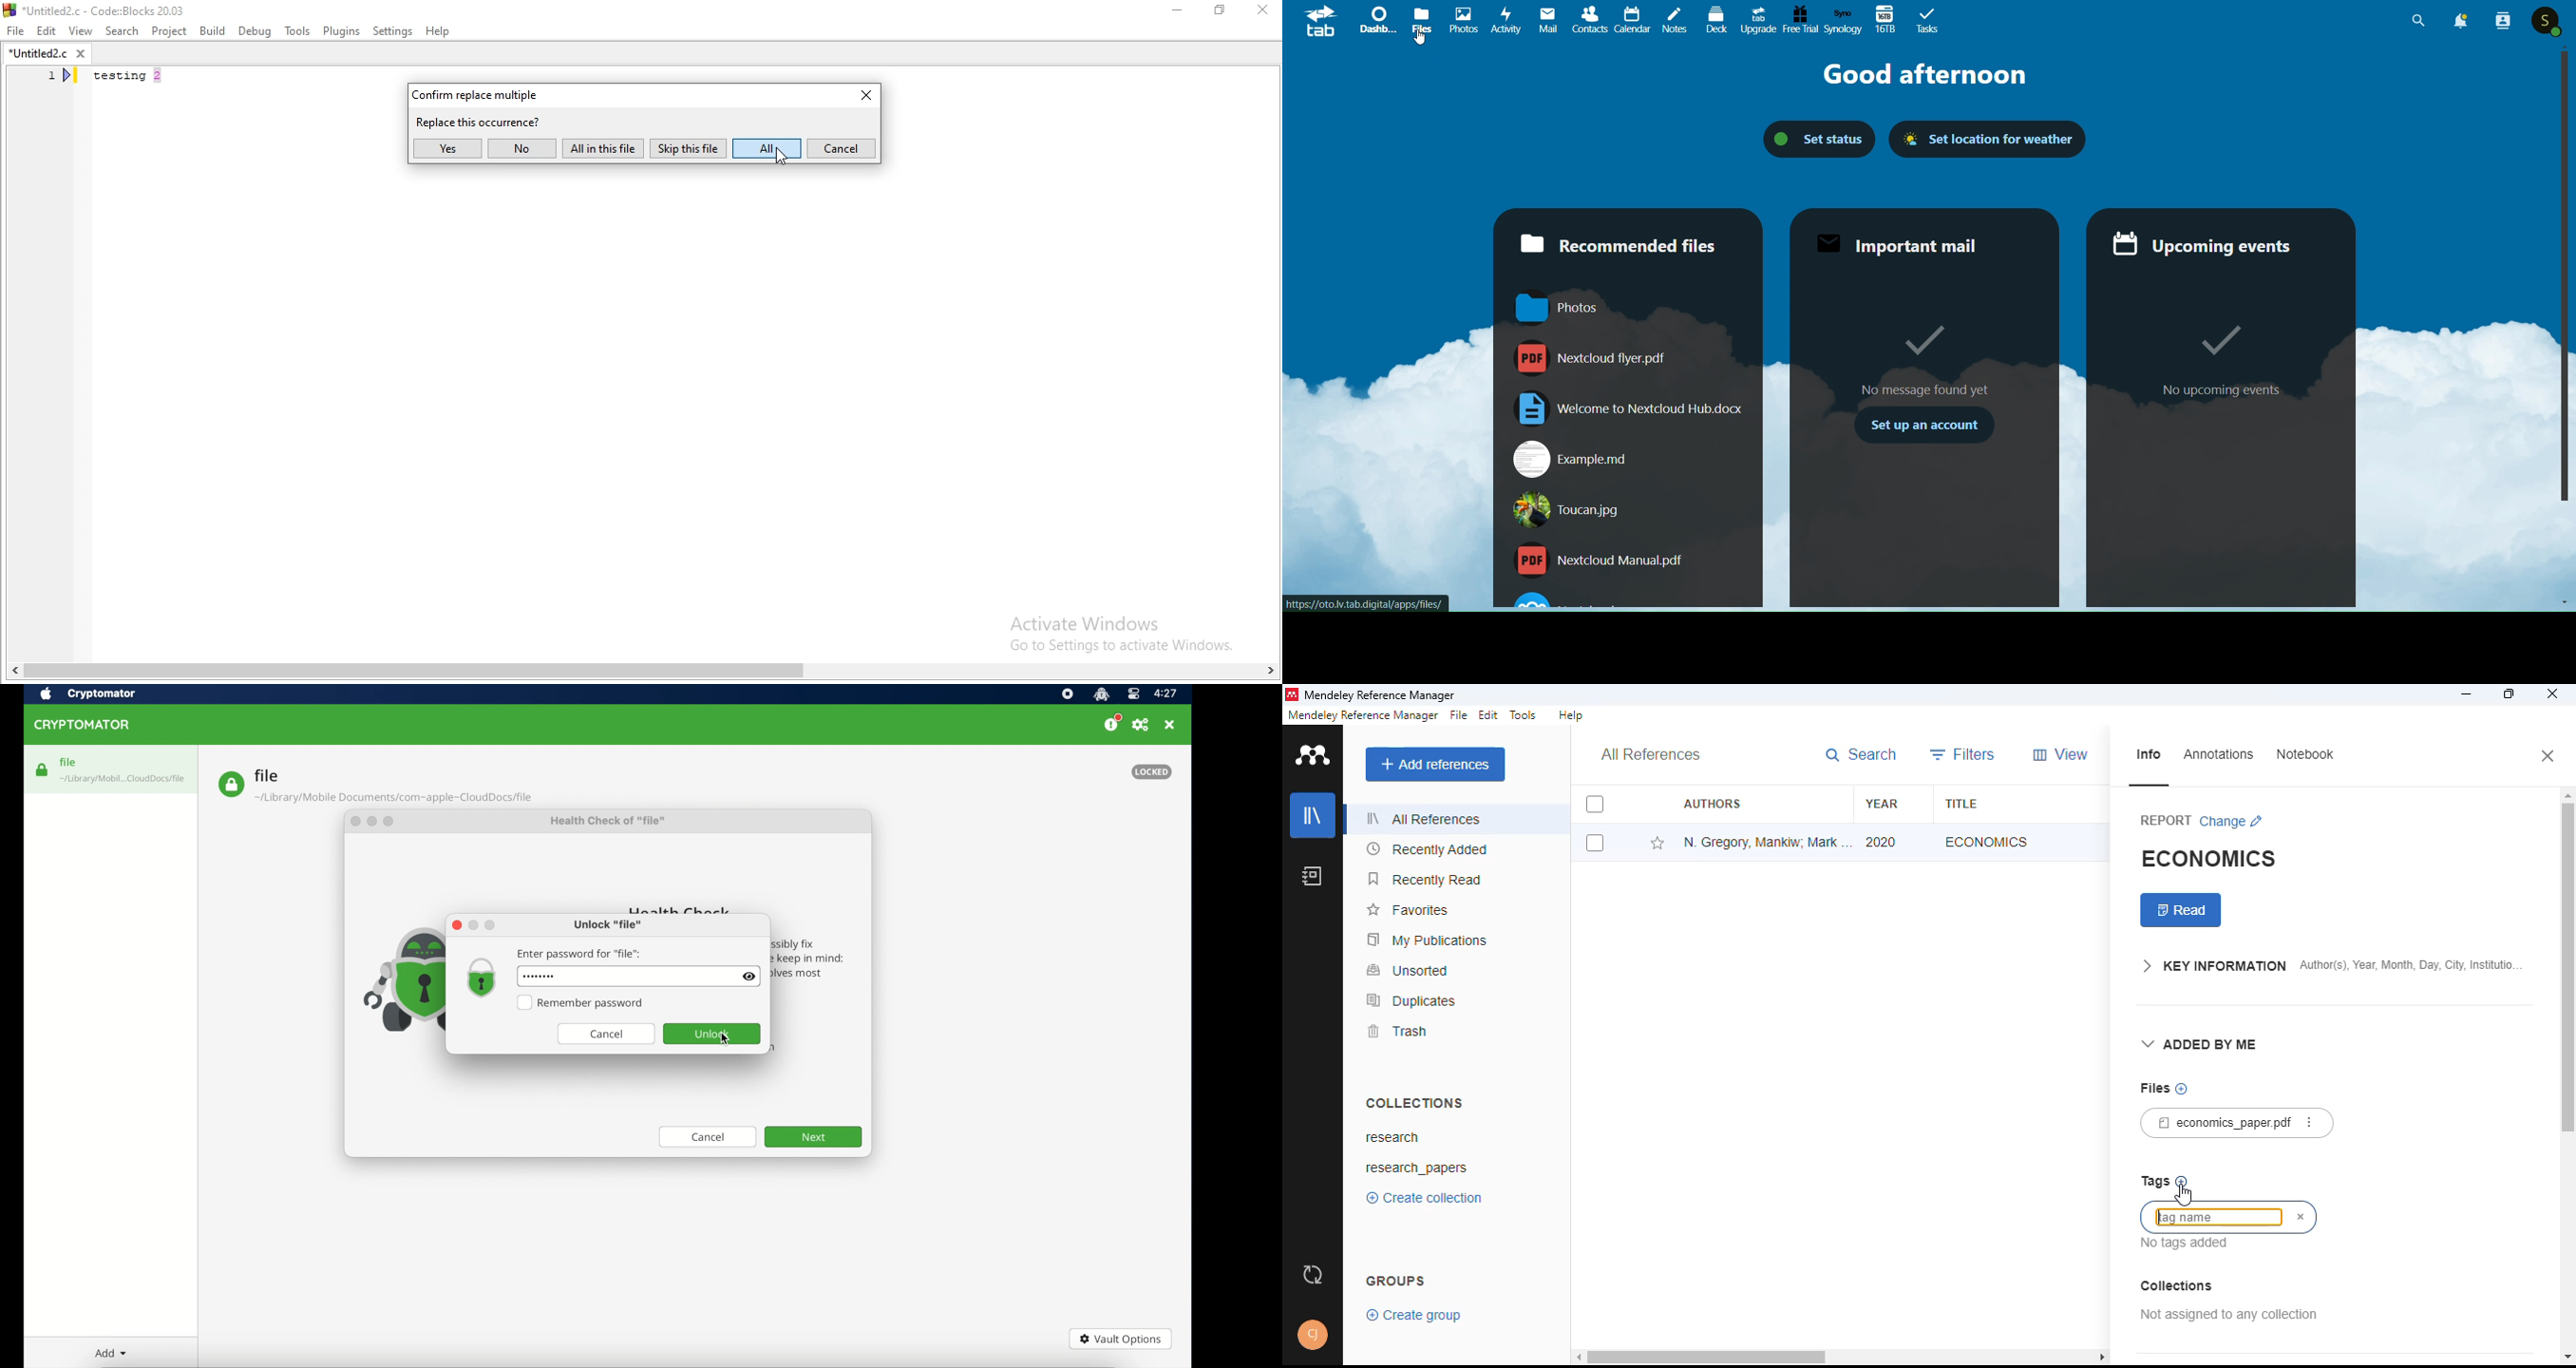  I want to click on recently read, so click(1423, 879).